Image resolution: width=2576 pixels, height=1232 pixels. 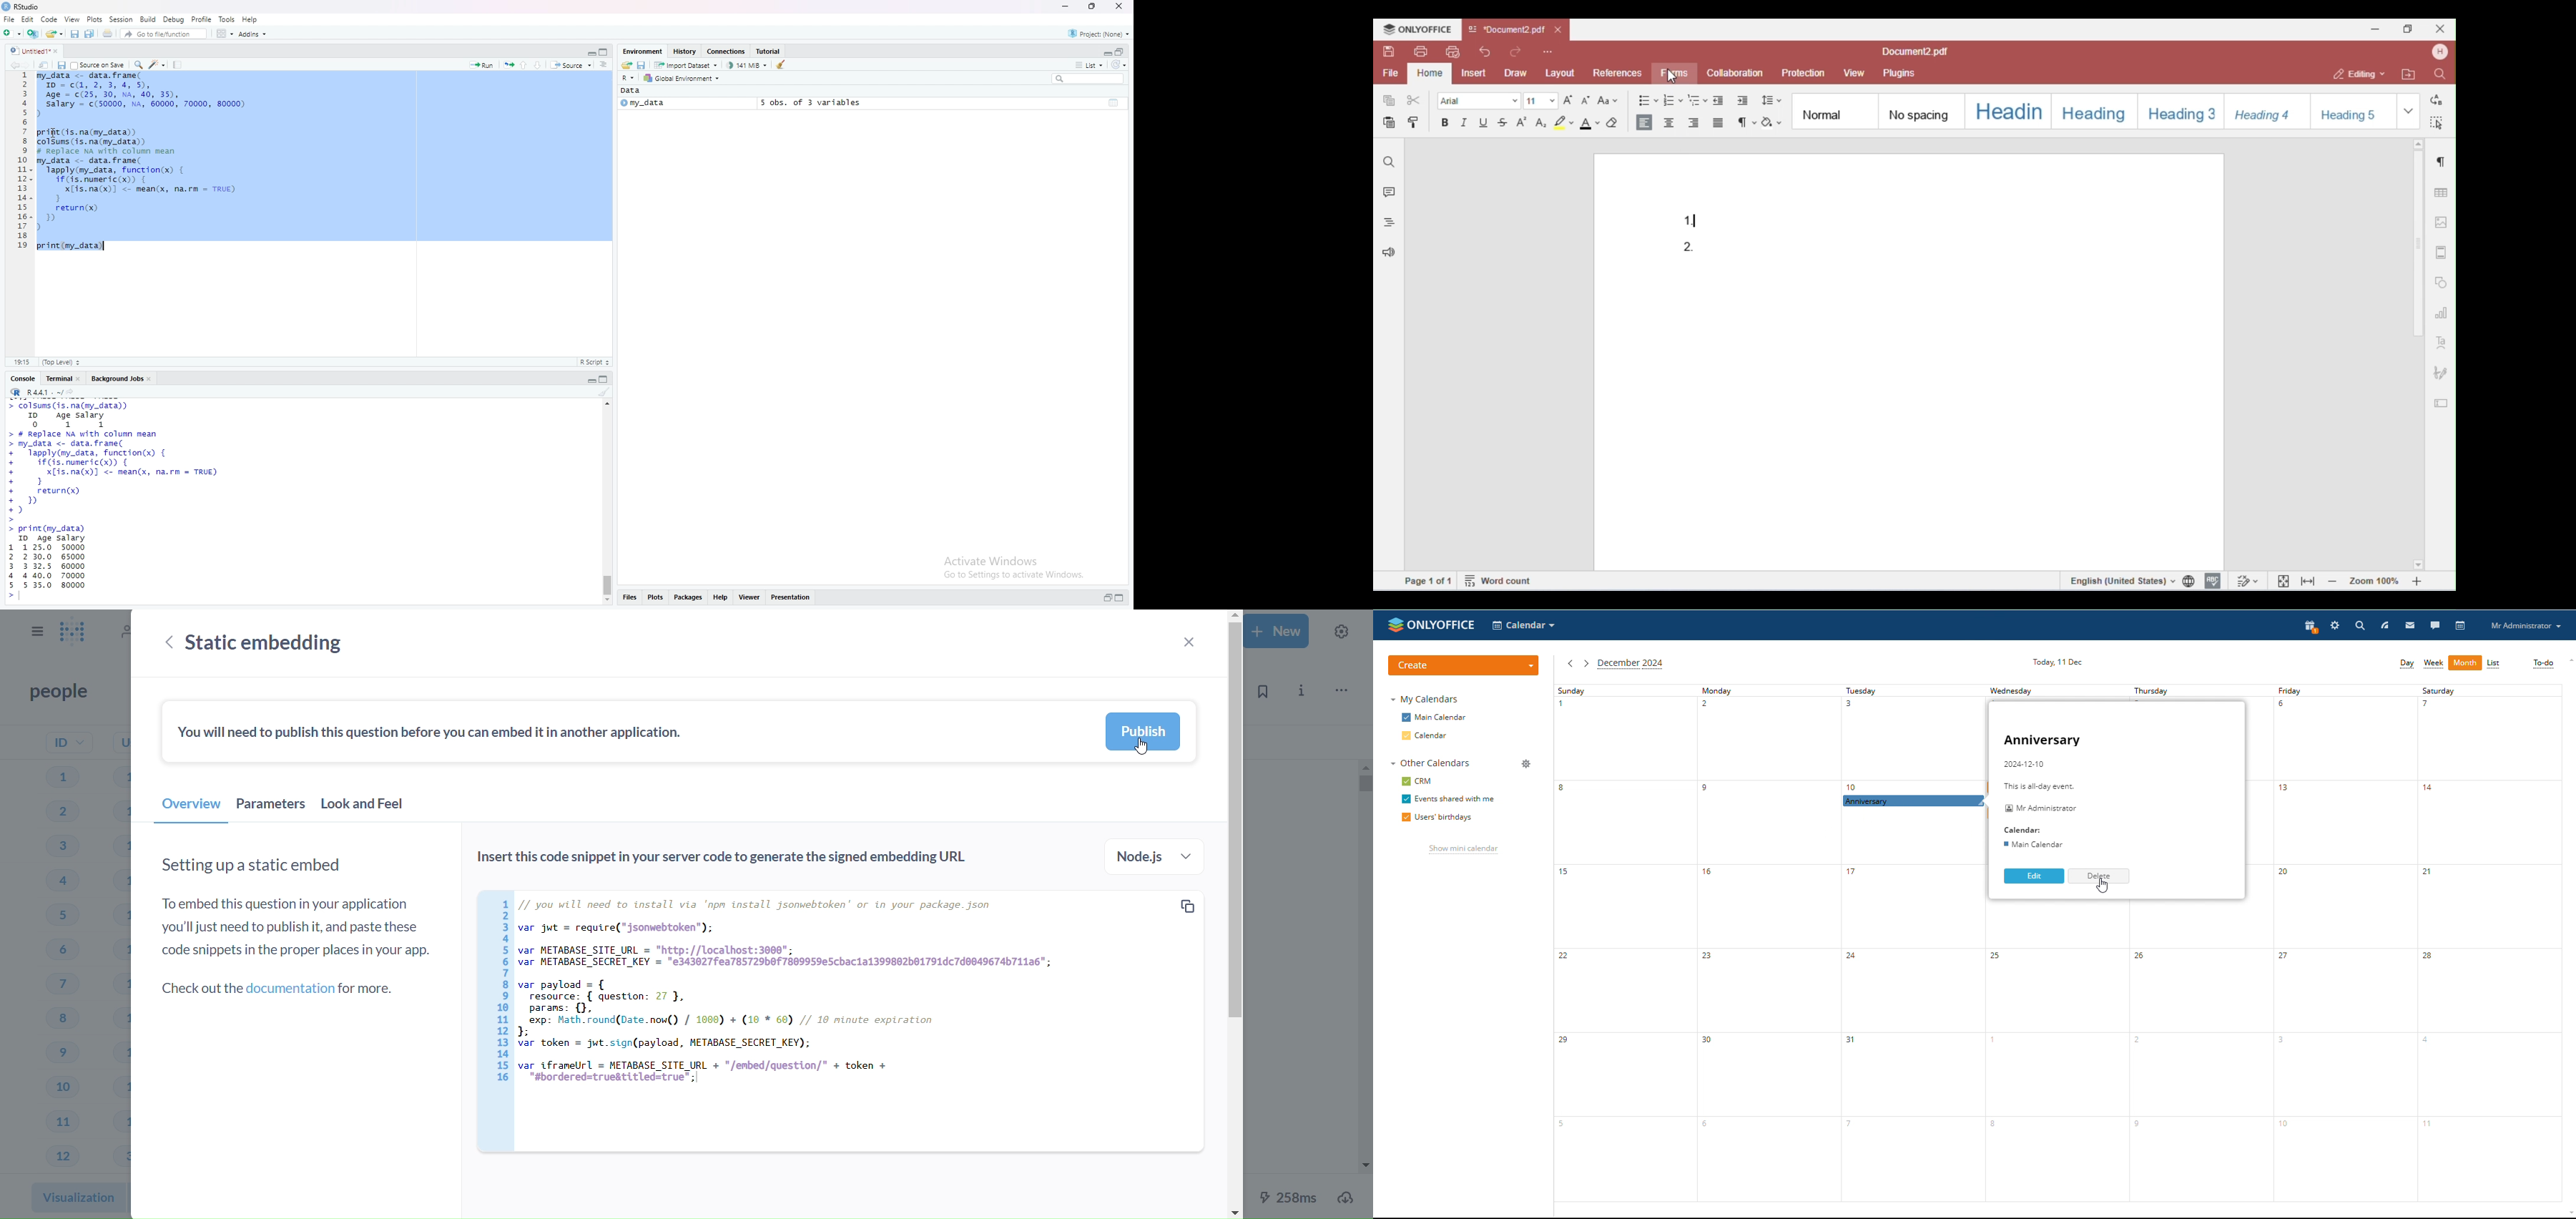 What do you see at coordinates (72, 19) in the screenshot?
I see `view` at bounding box center [72, 19].